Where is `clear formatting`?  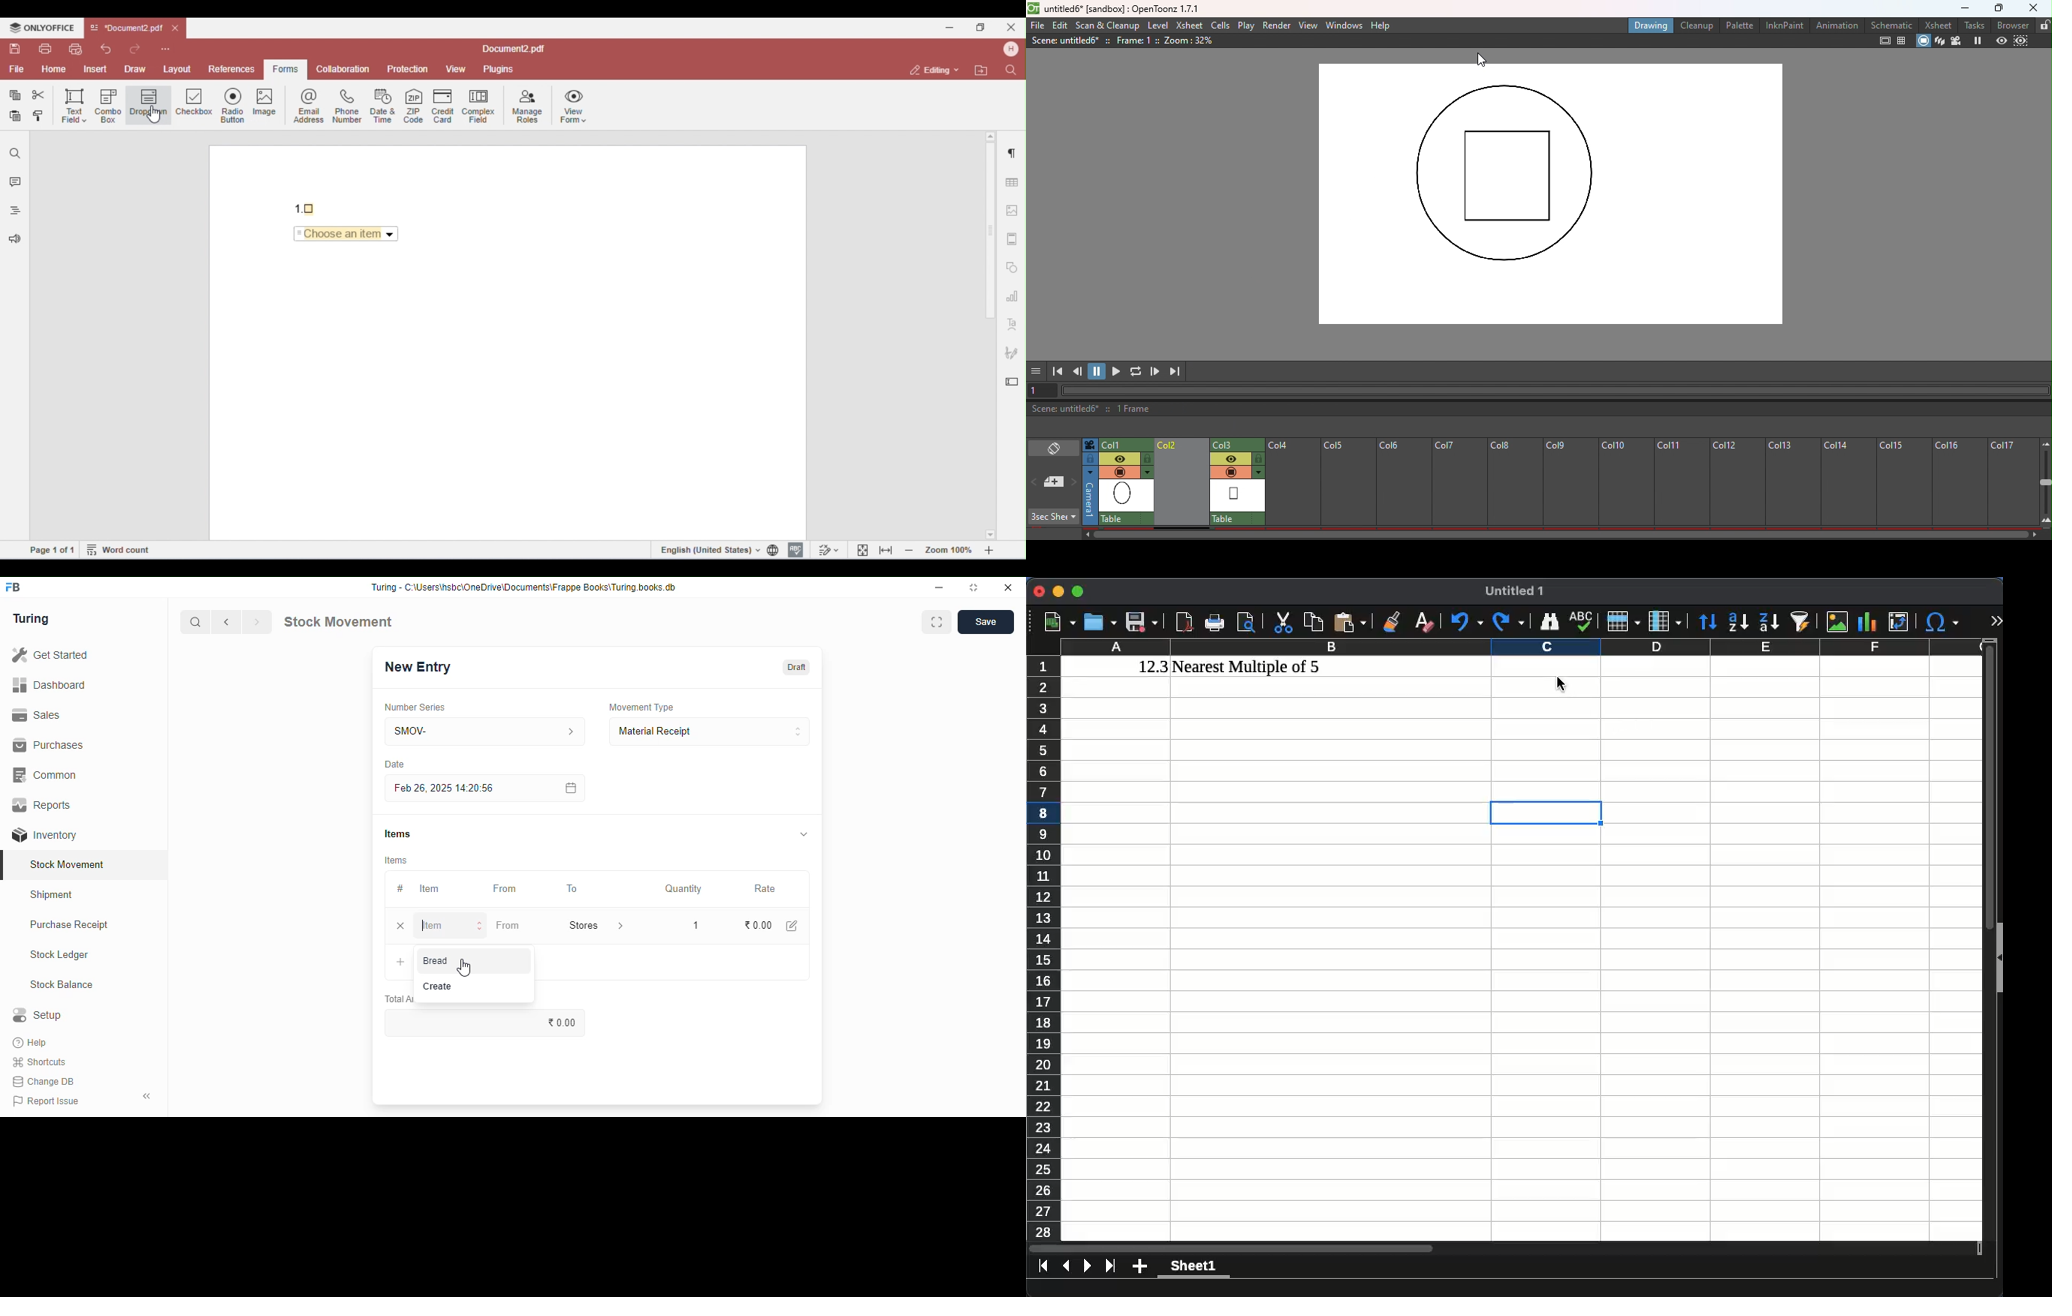 clear formatting is located at coordinates (1423, 623).